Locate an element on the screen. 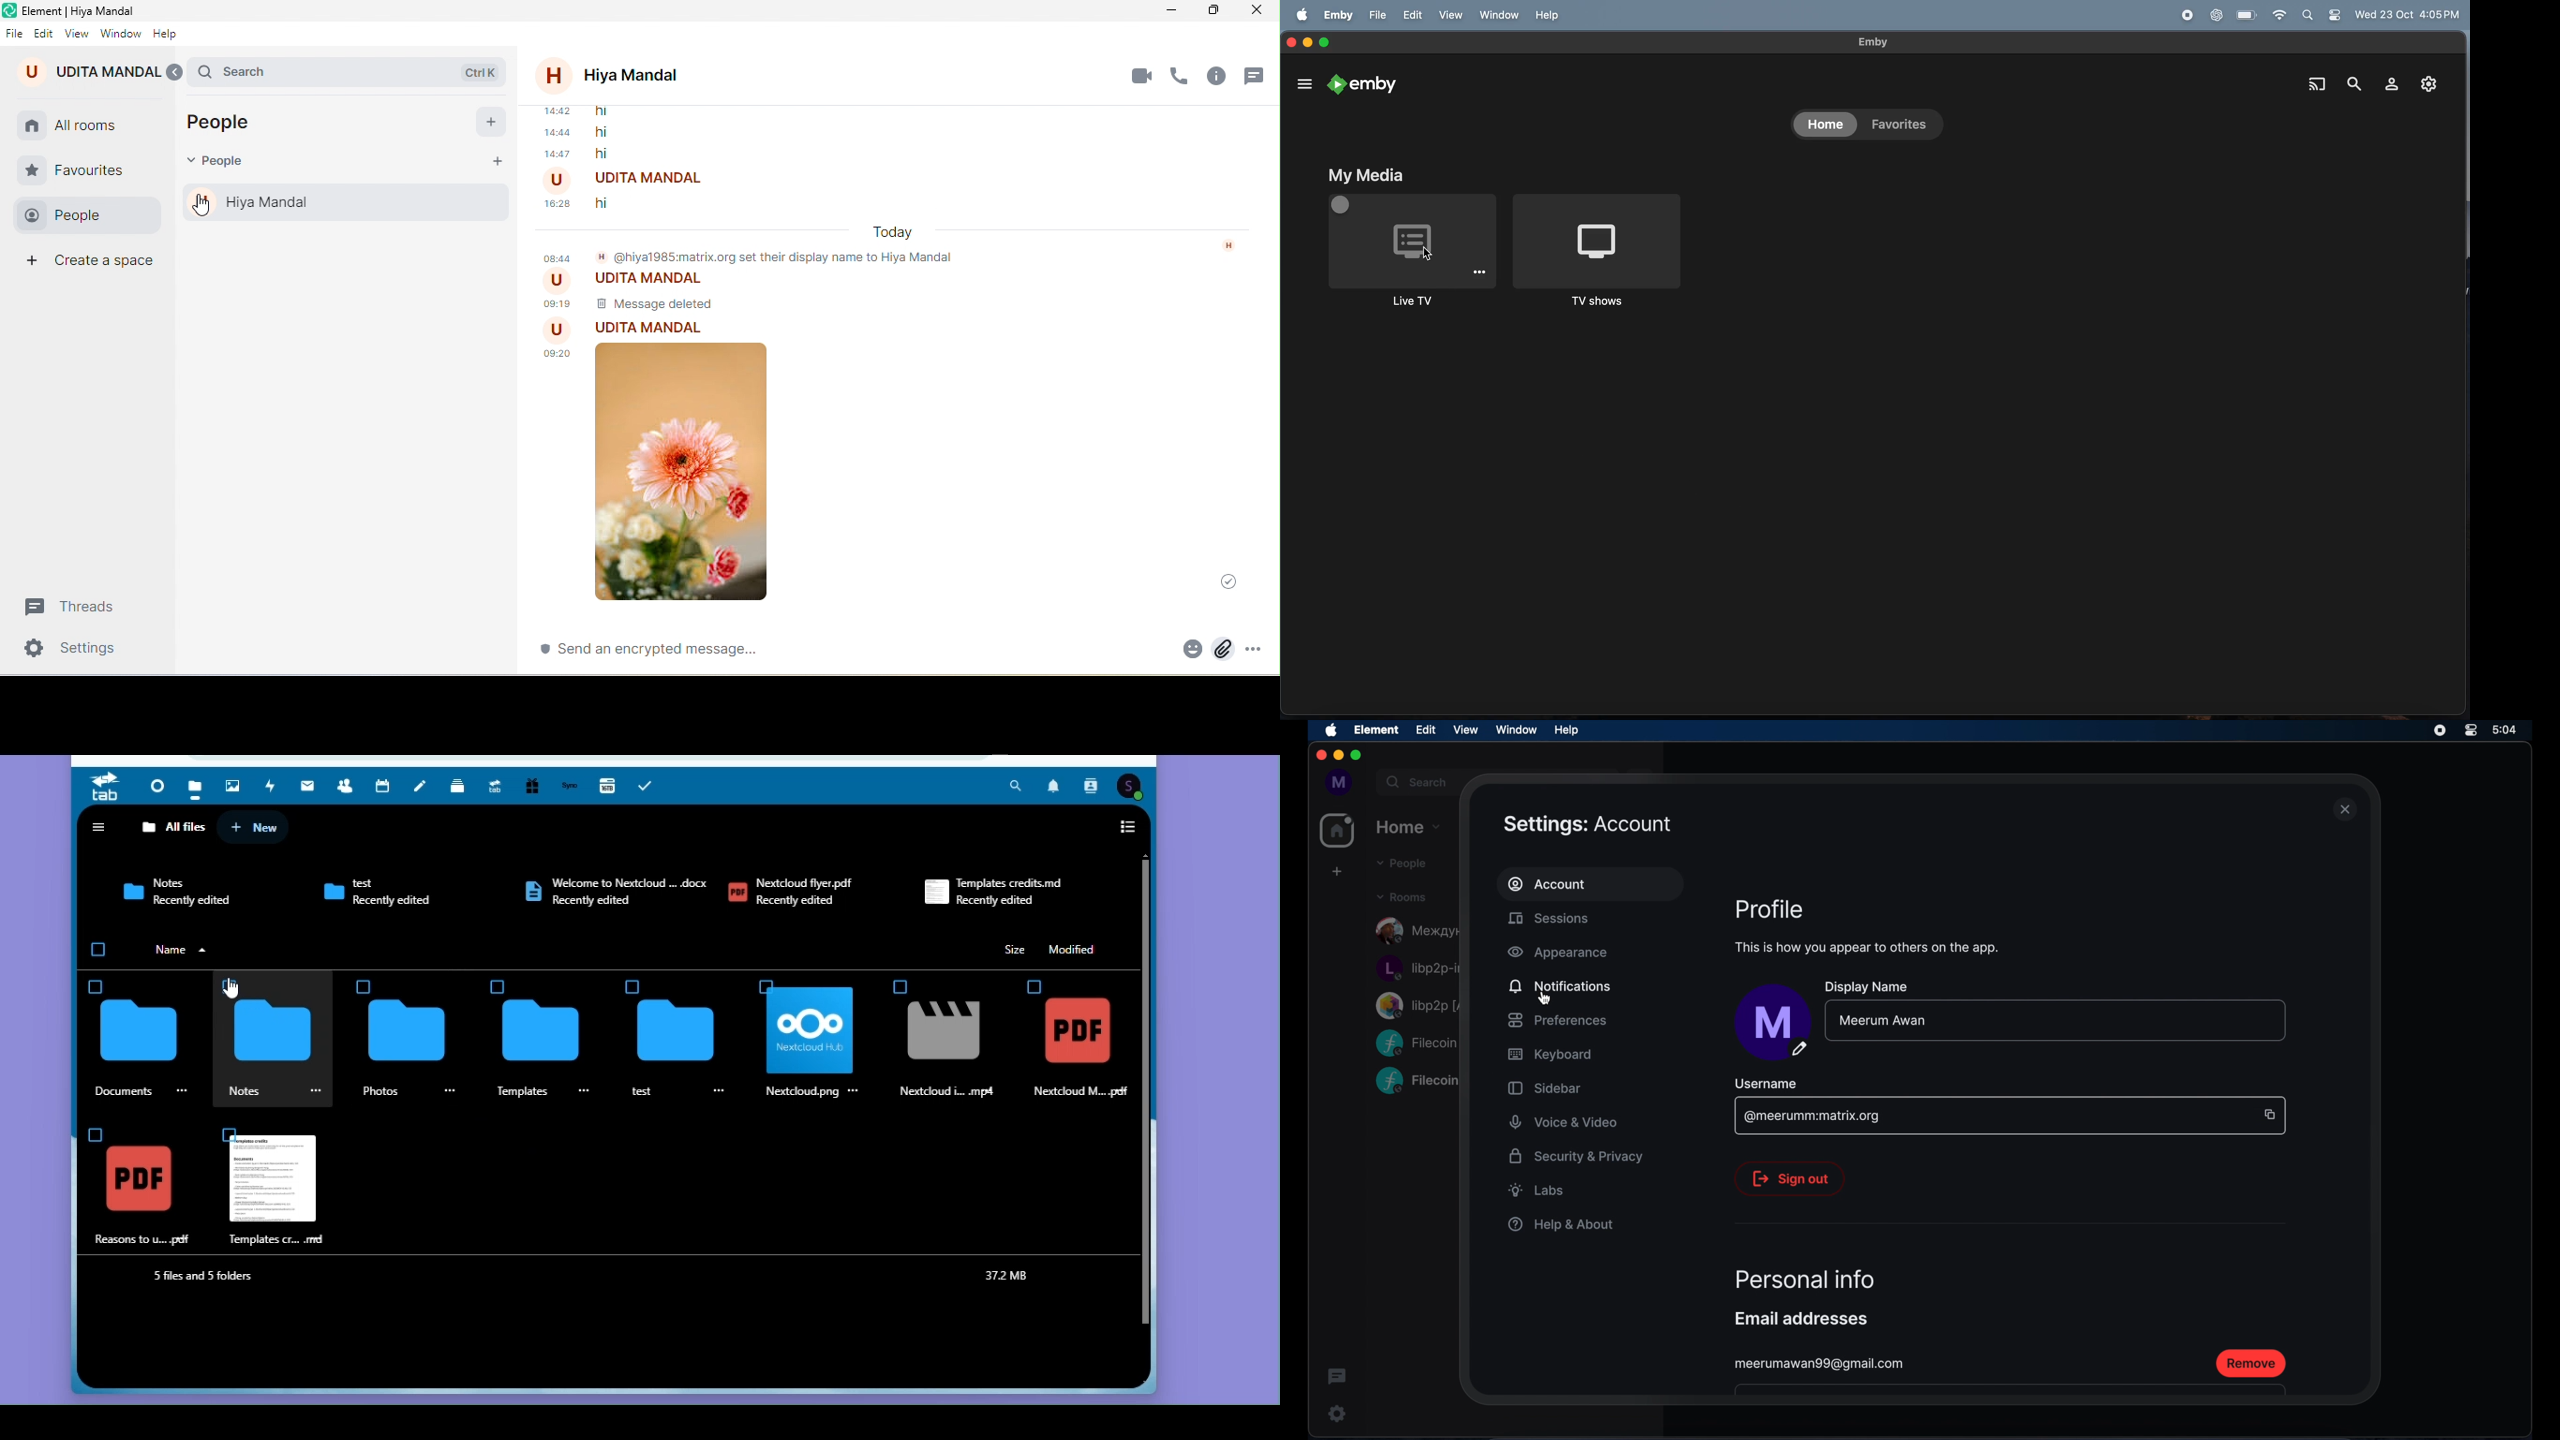  file is located at coordinates (14, 29).